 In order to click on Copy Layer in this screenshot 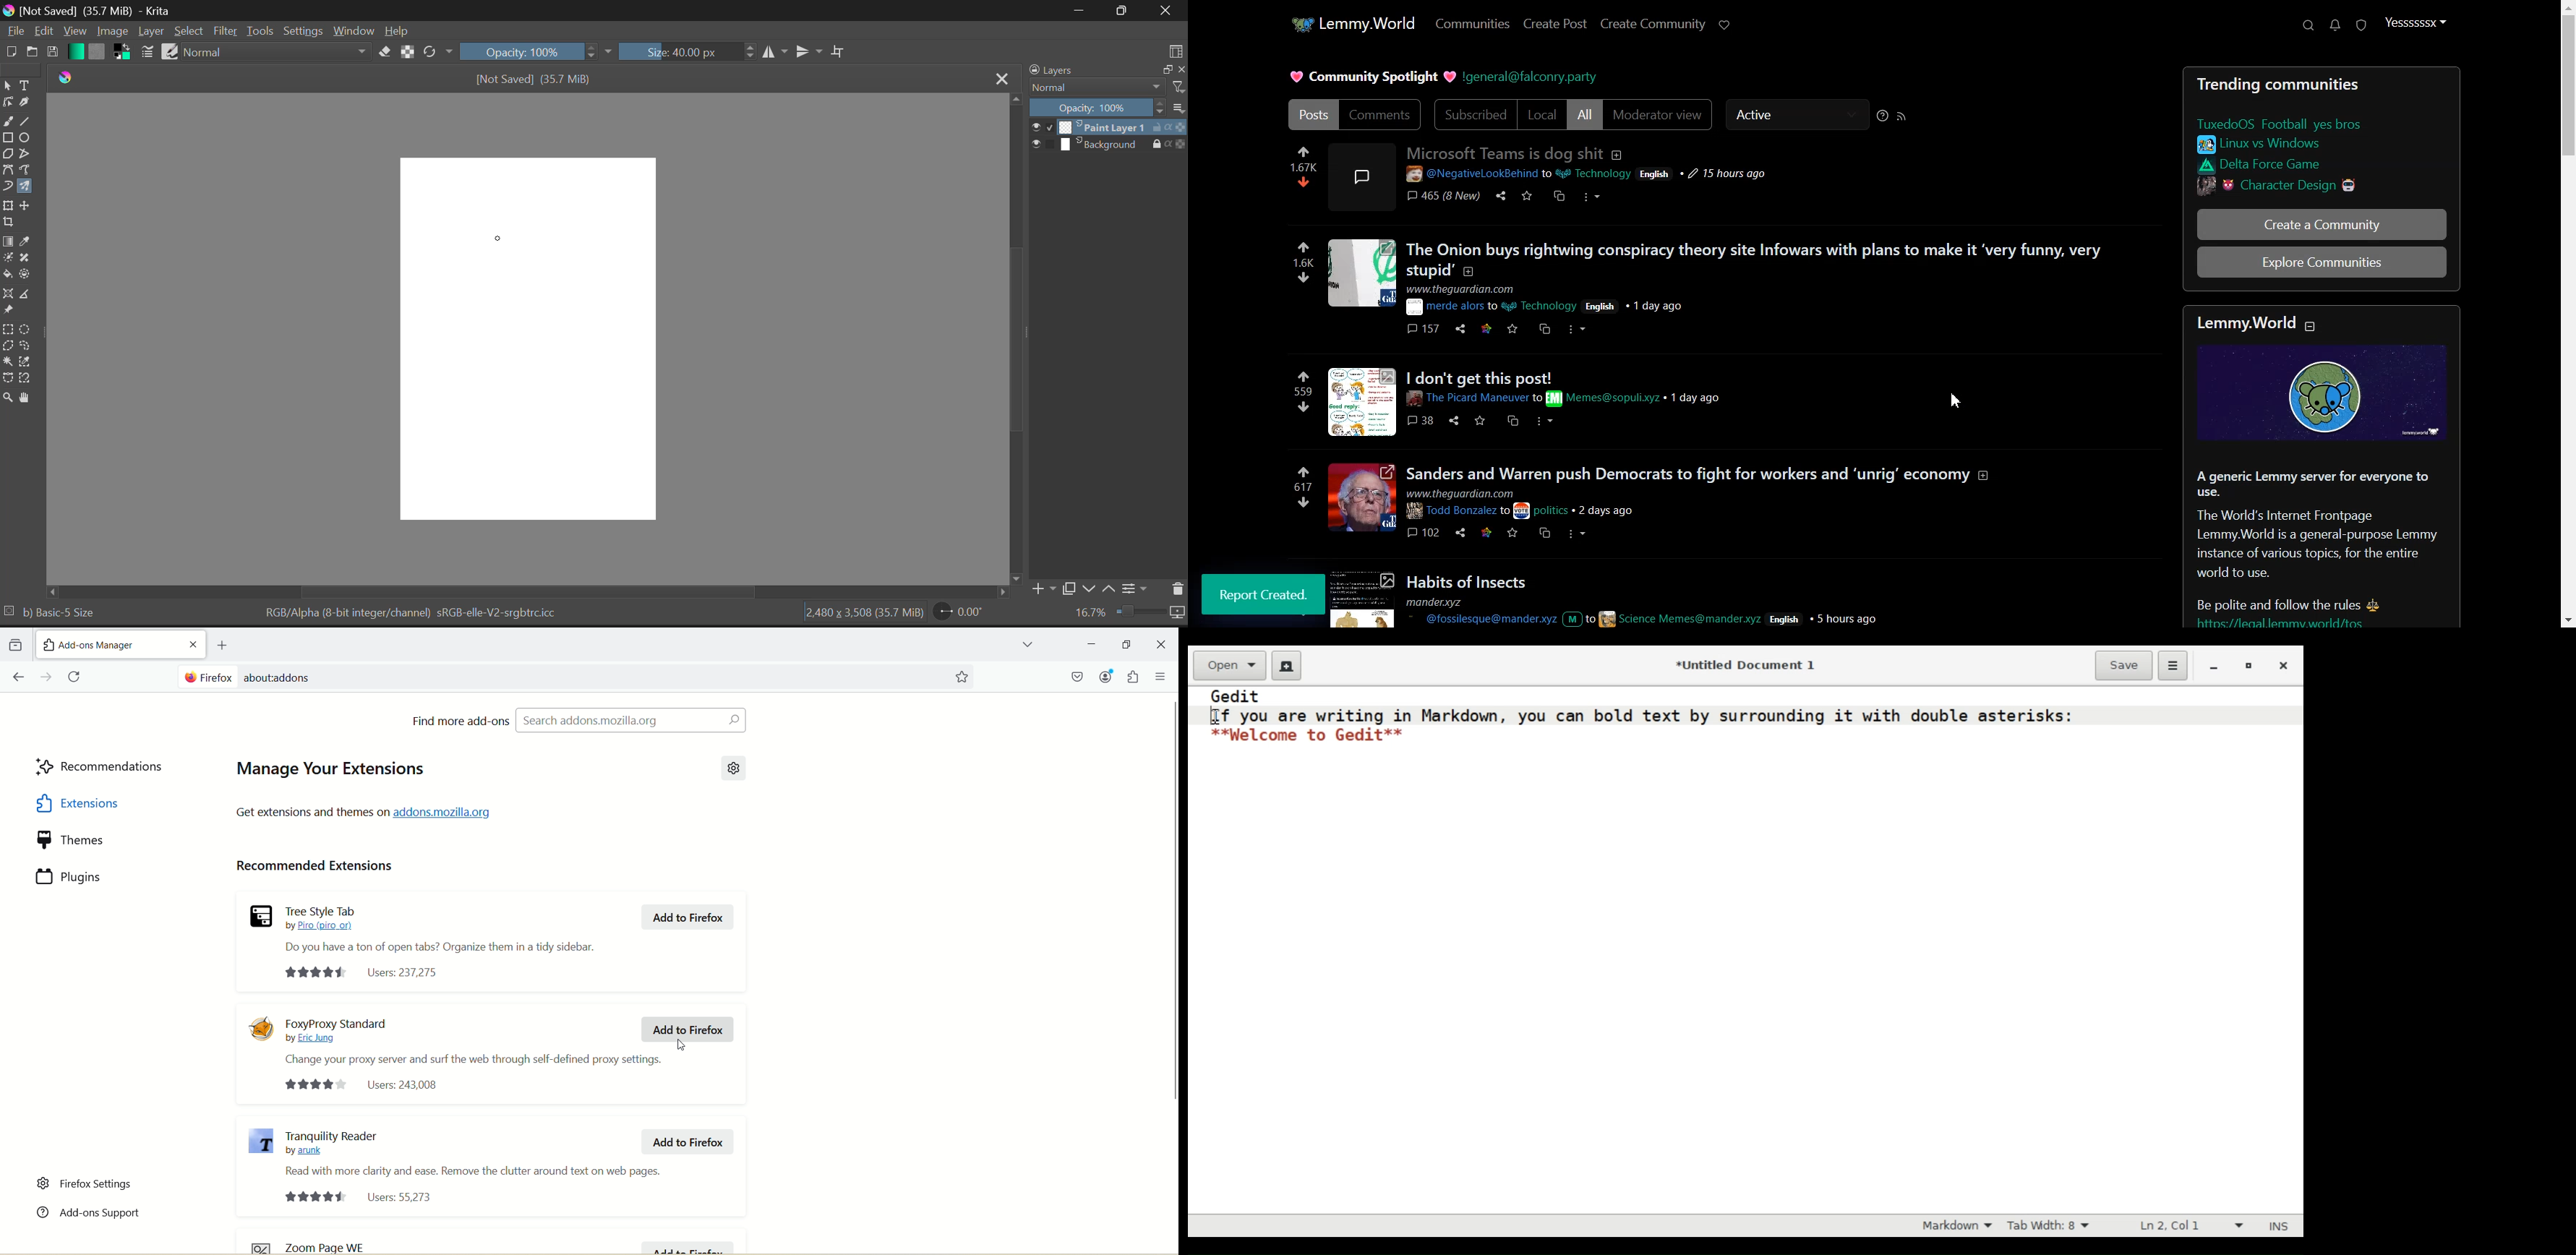, I will do `click(1070, 589)`.